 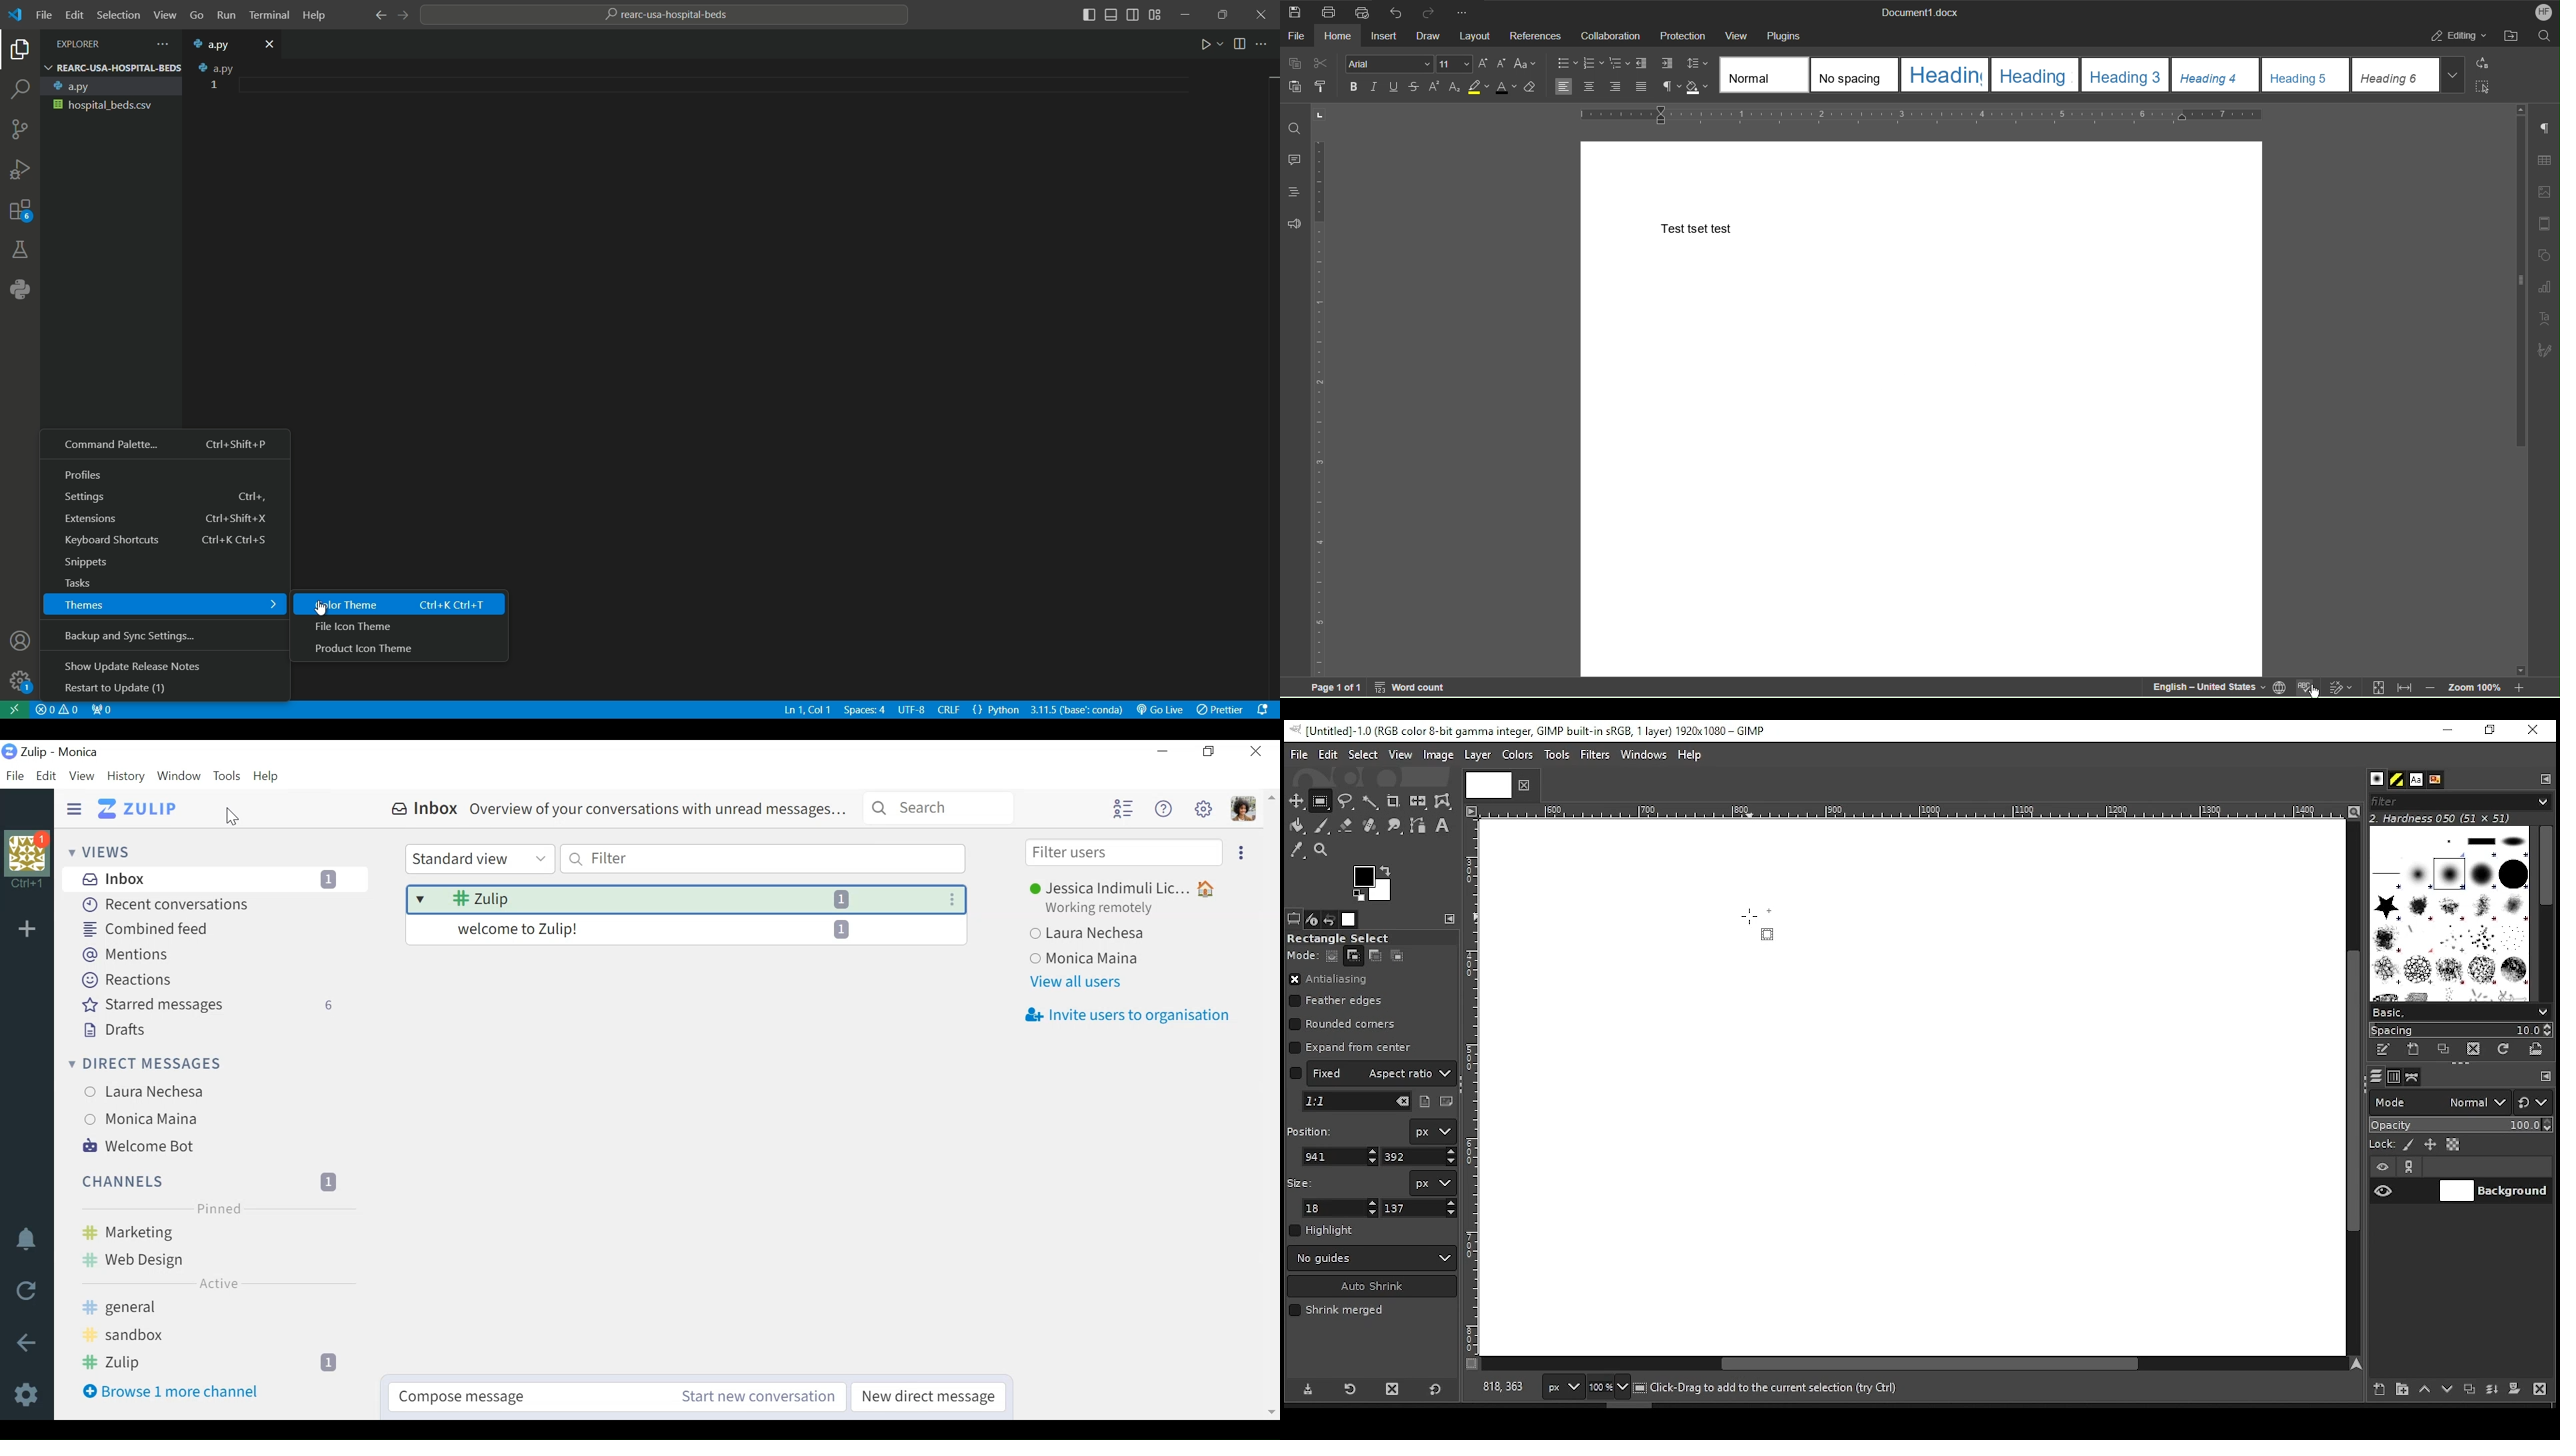 What do you see at coordinates (2425, 1391) in the screenshot?
I see `move layer one step up` at bounding box center [2425, 1391].